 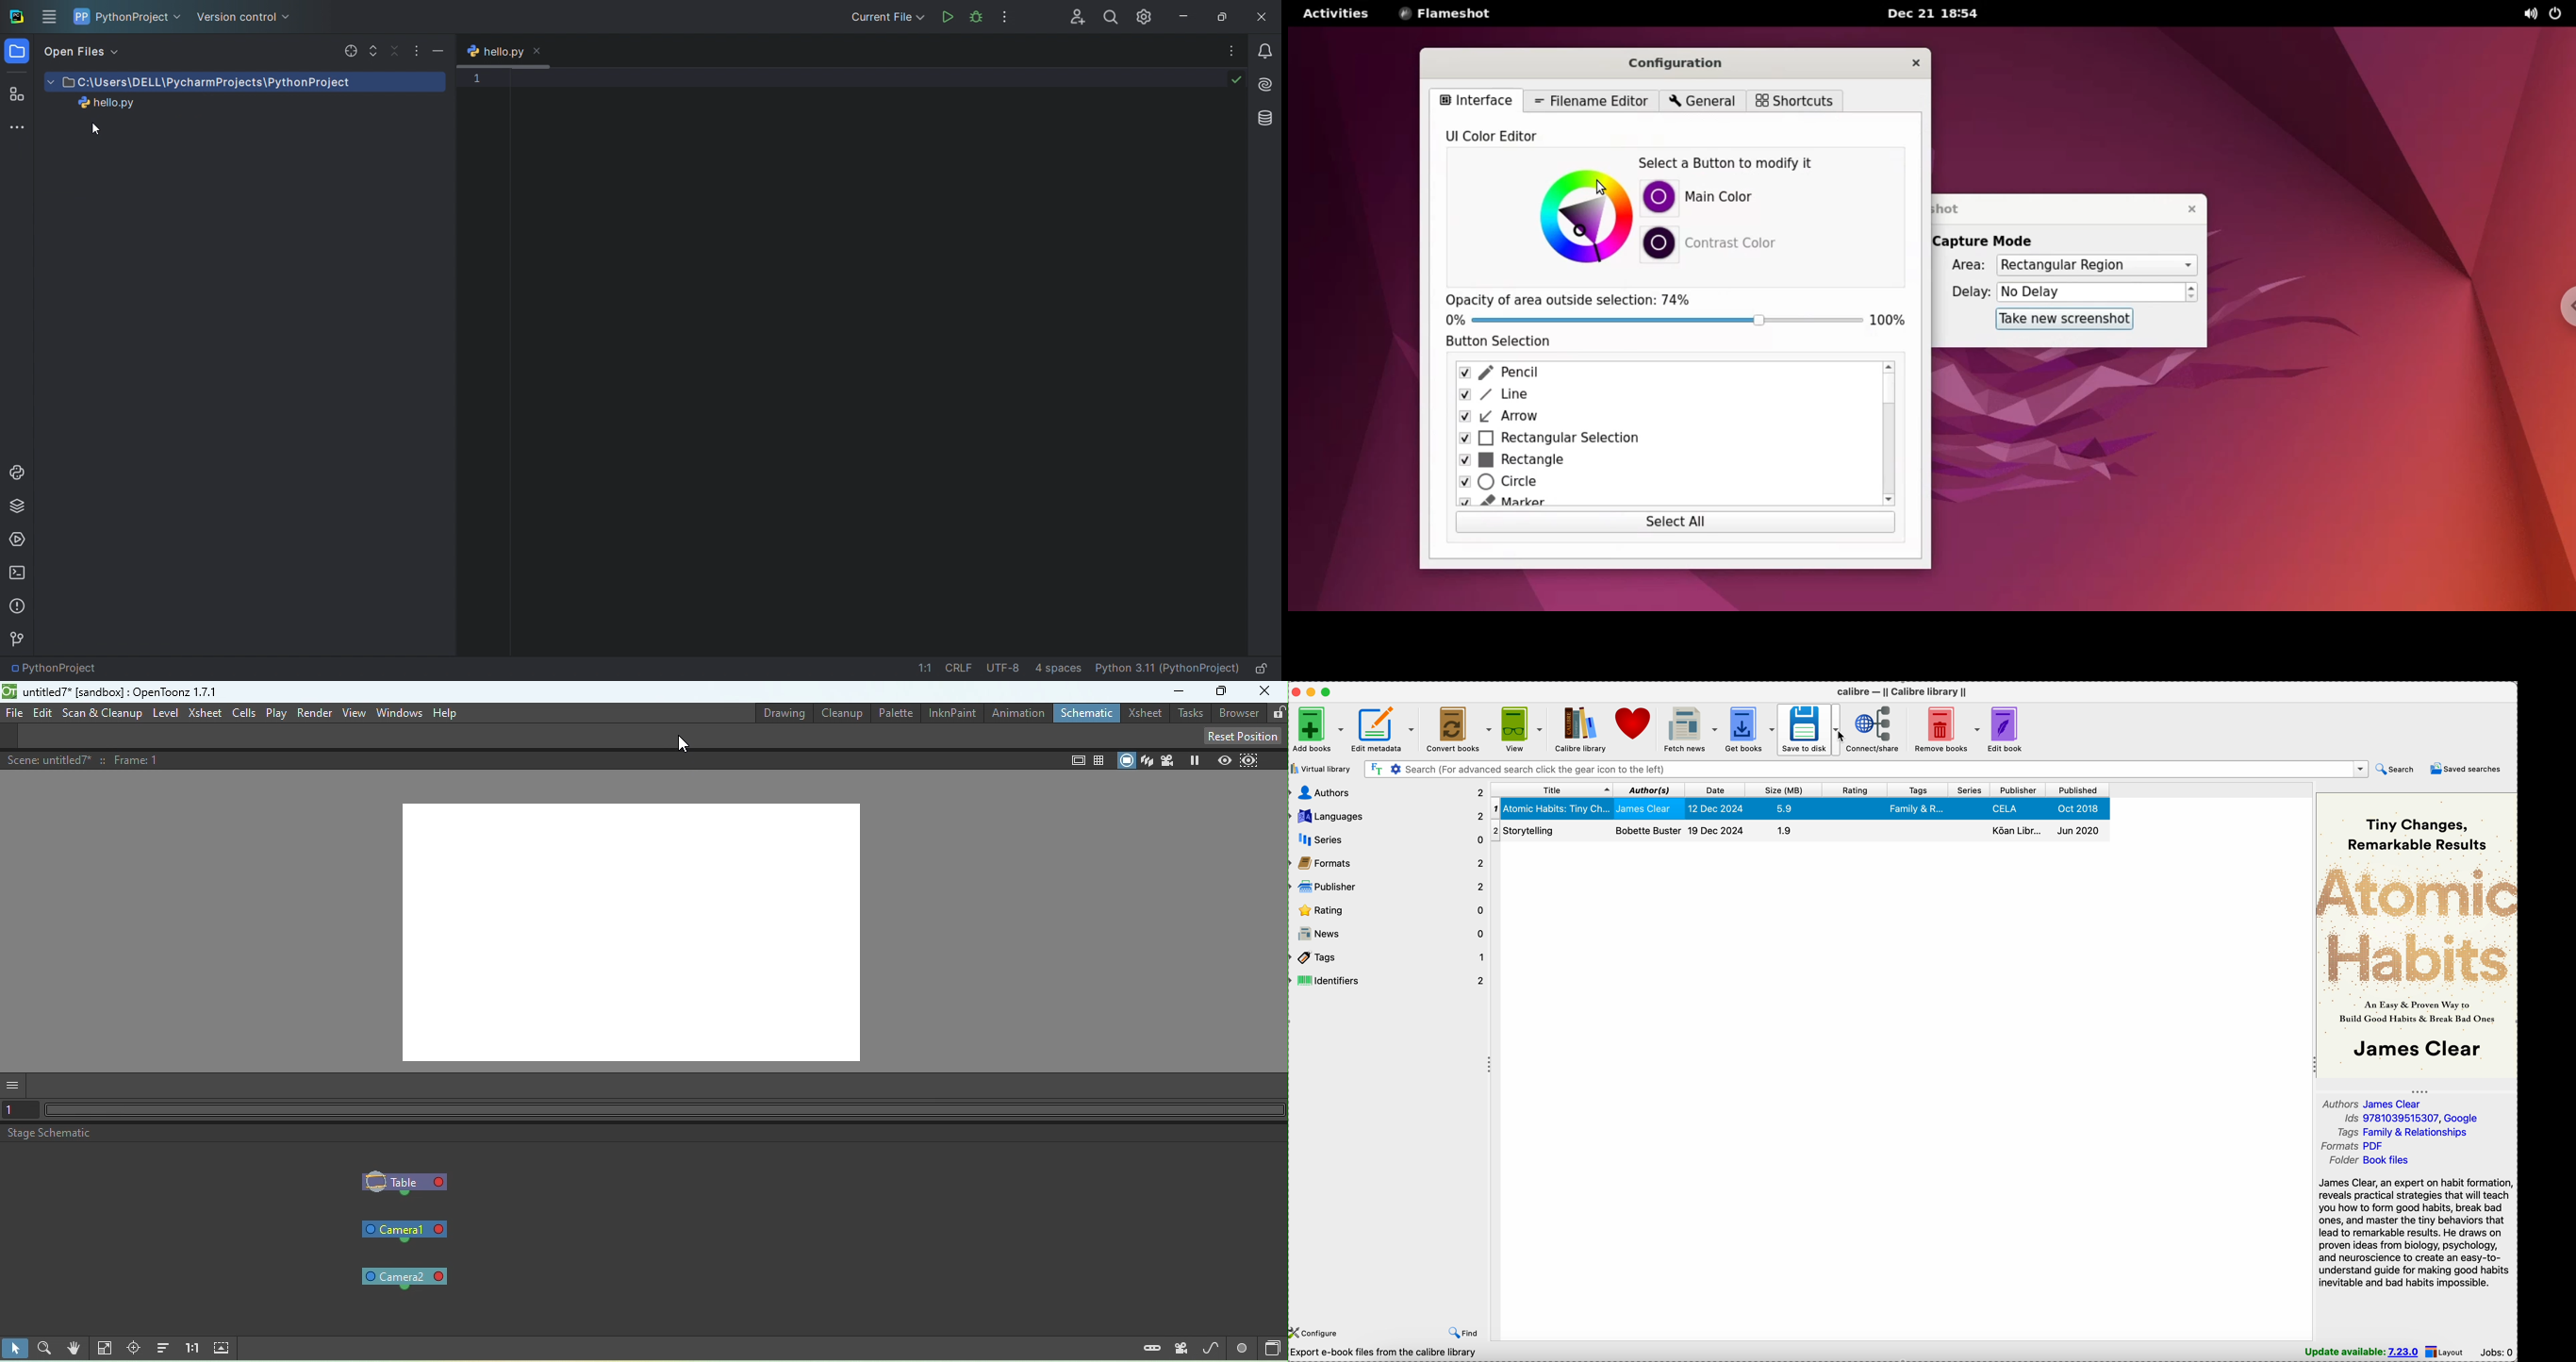 What do you see at coordinates (951, 714) in the screenshot?
I see `InknPaint` at bounding box center [951, 714].